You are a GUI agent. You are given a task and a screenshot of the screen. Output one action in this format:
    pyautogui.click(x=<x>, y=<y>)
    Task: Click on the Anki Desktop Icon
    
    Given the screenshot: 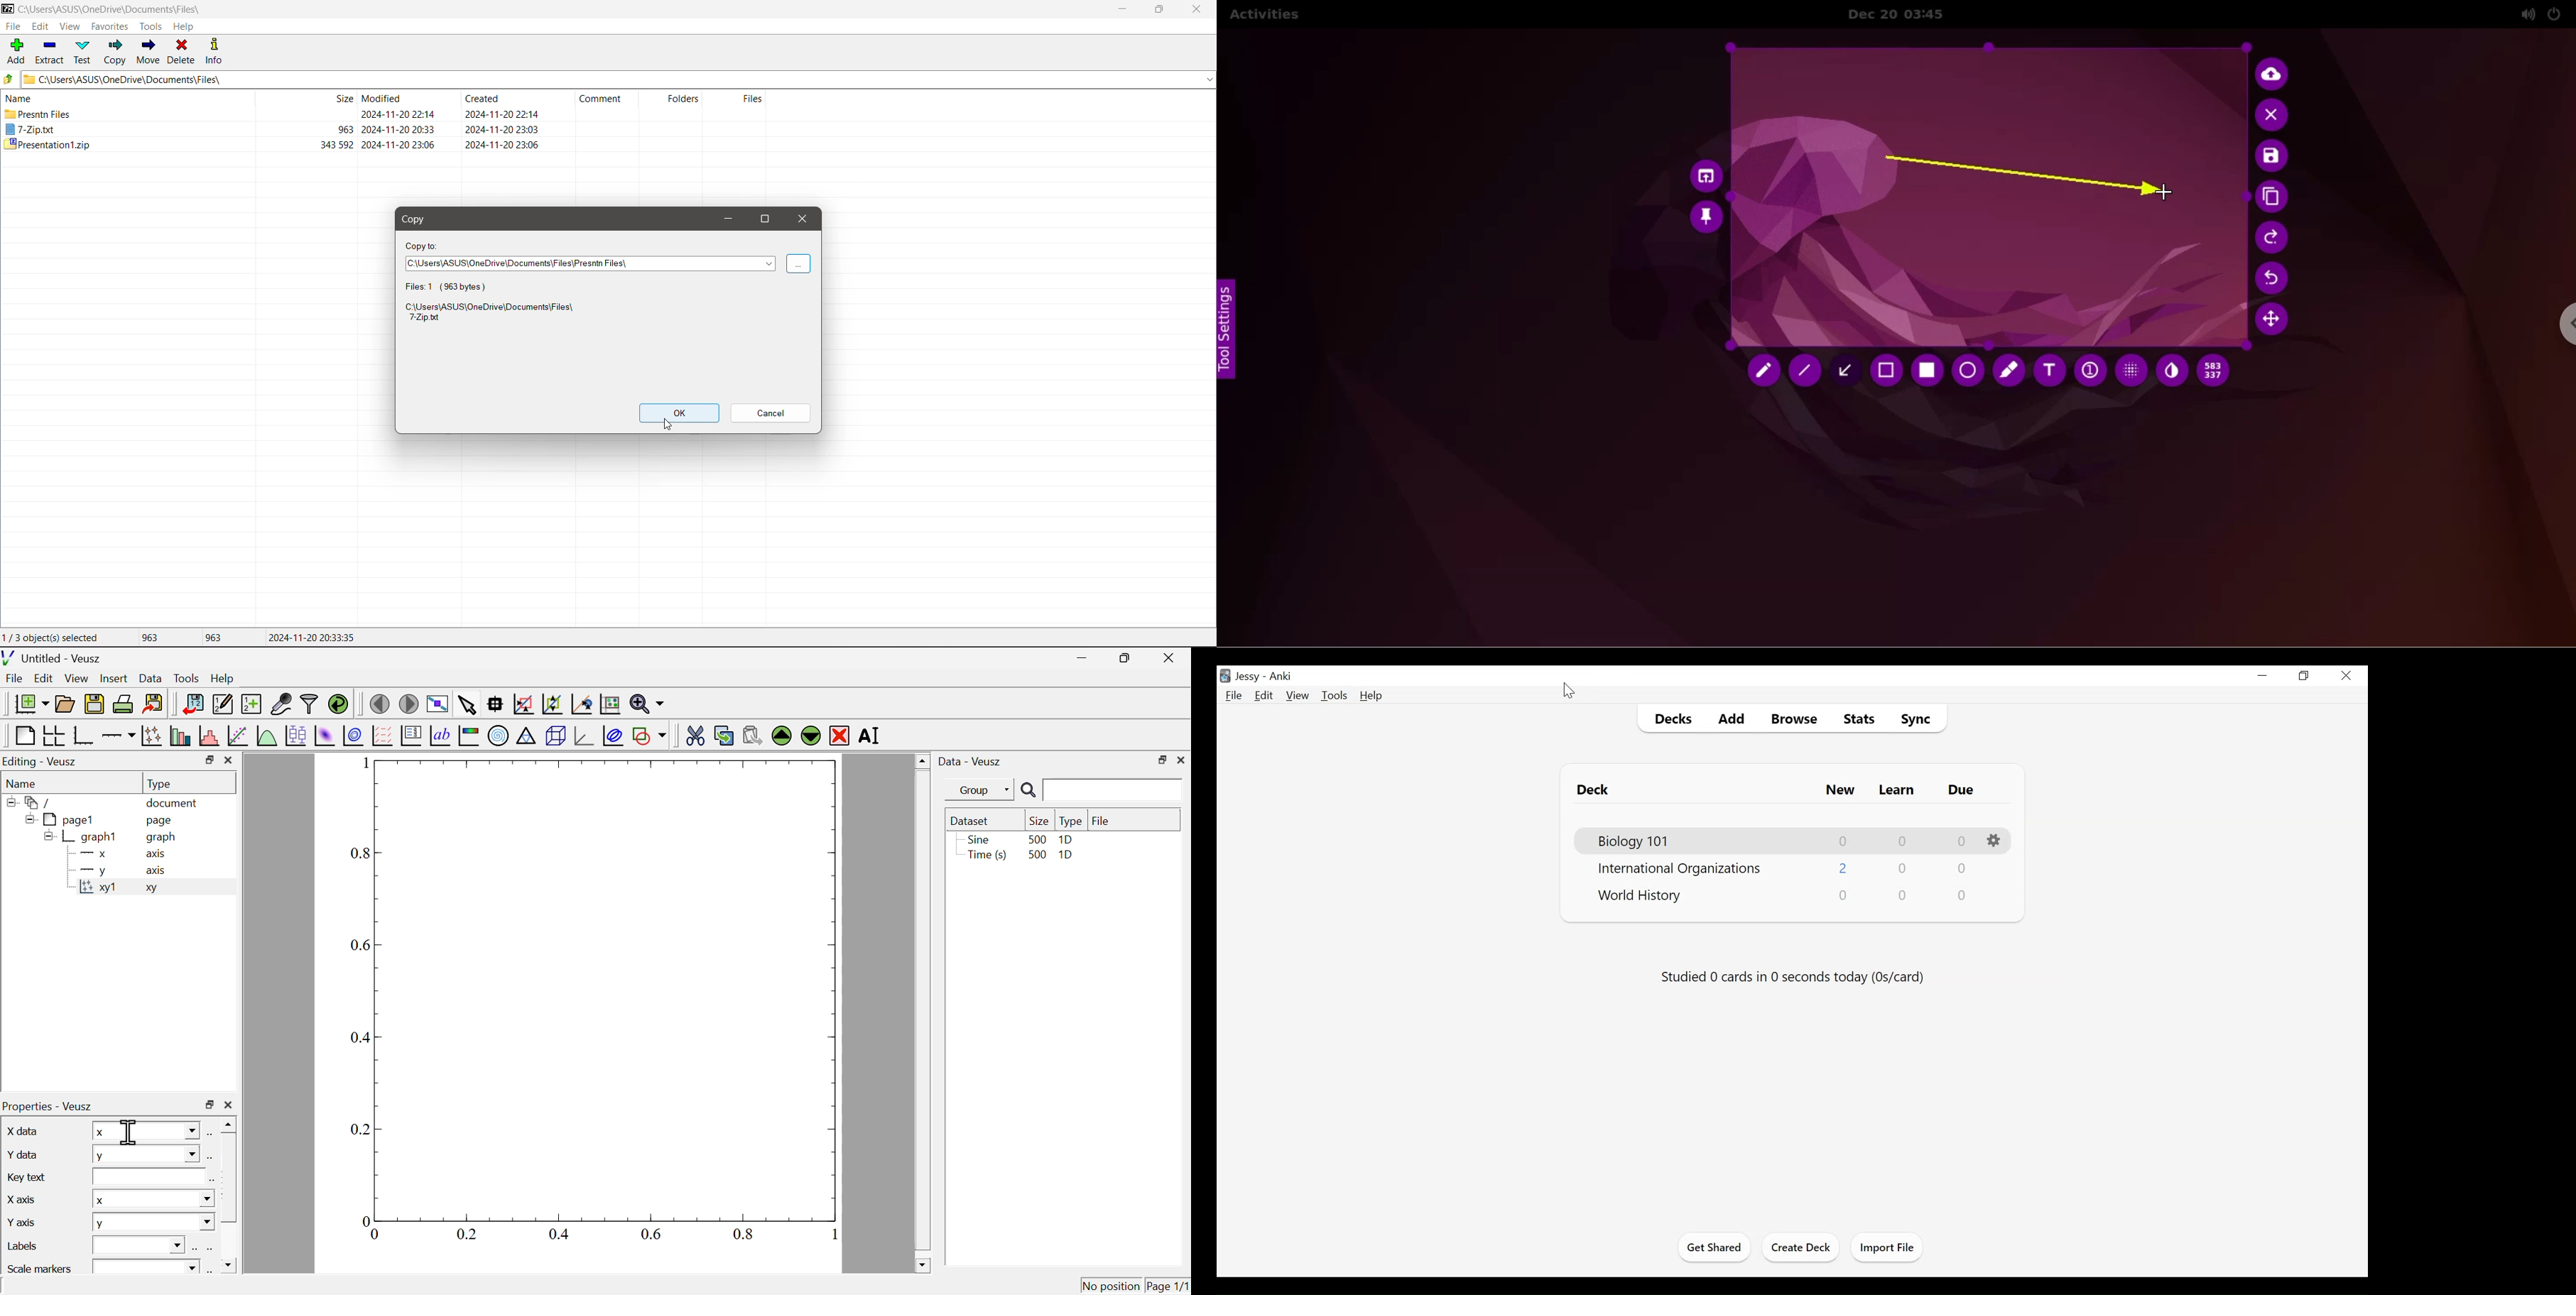 What is the action you would take?
    pyautogui.click(x=1225, y=676)
    